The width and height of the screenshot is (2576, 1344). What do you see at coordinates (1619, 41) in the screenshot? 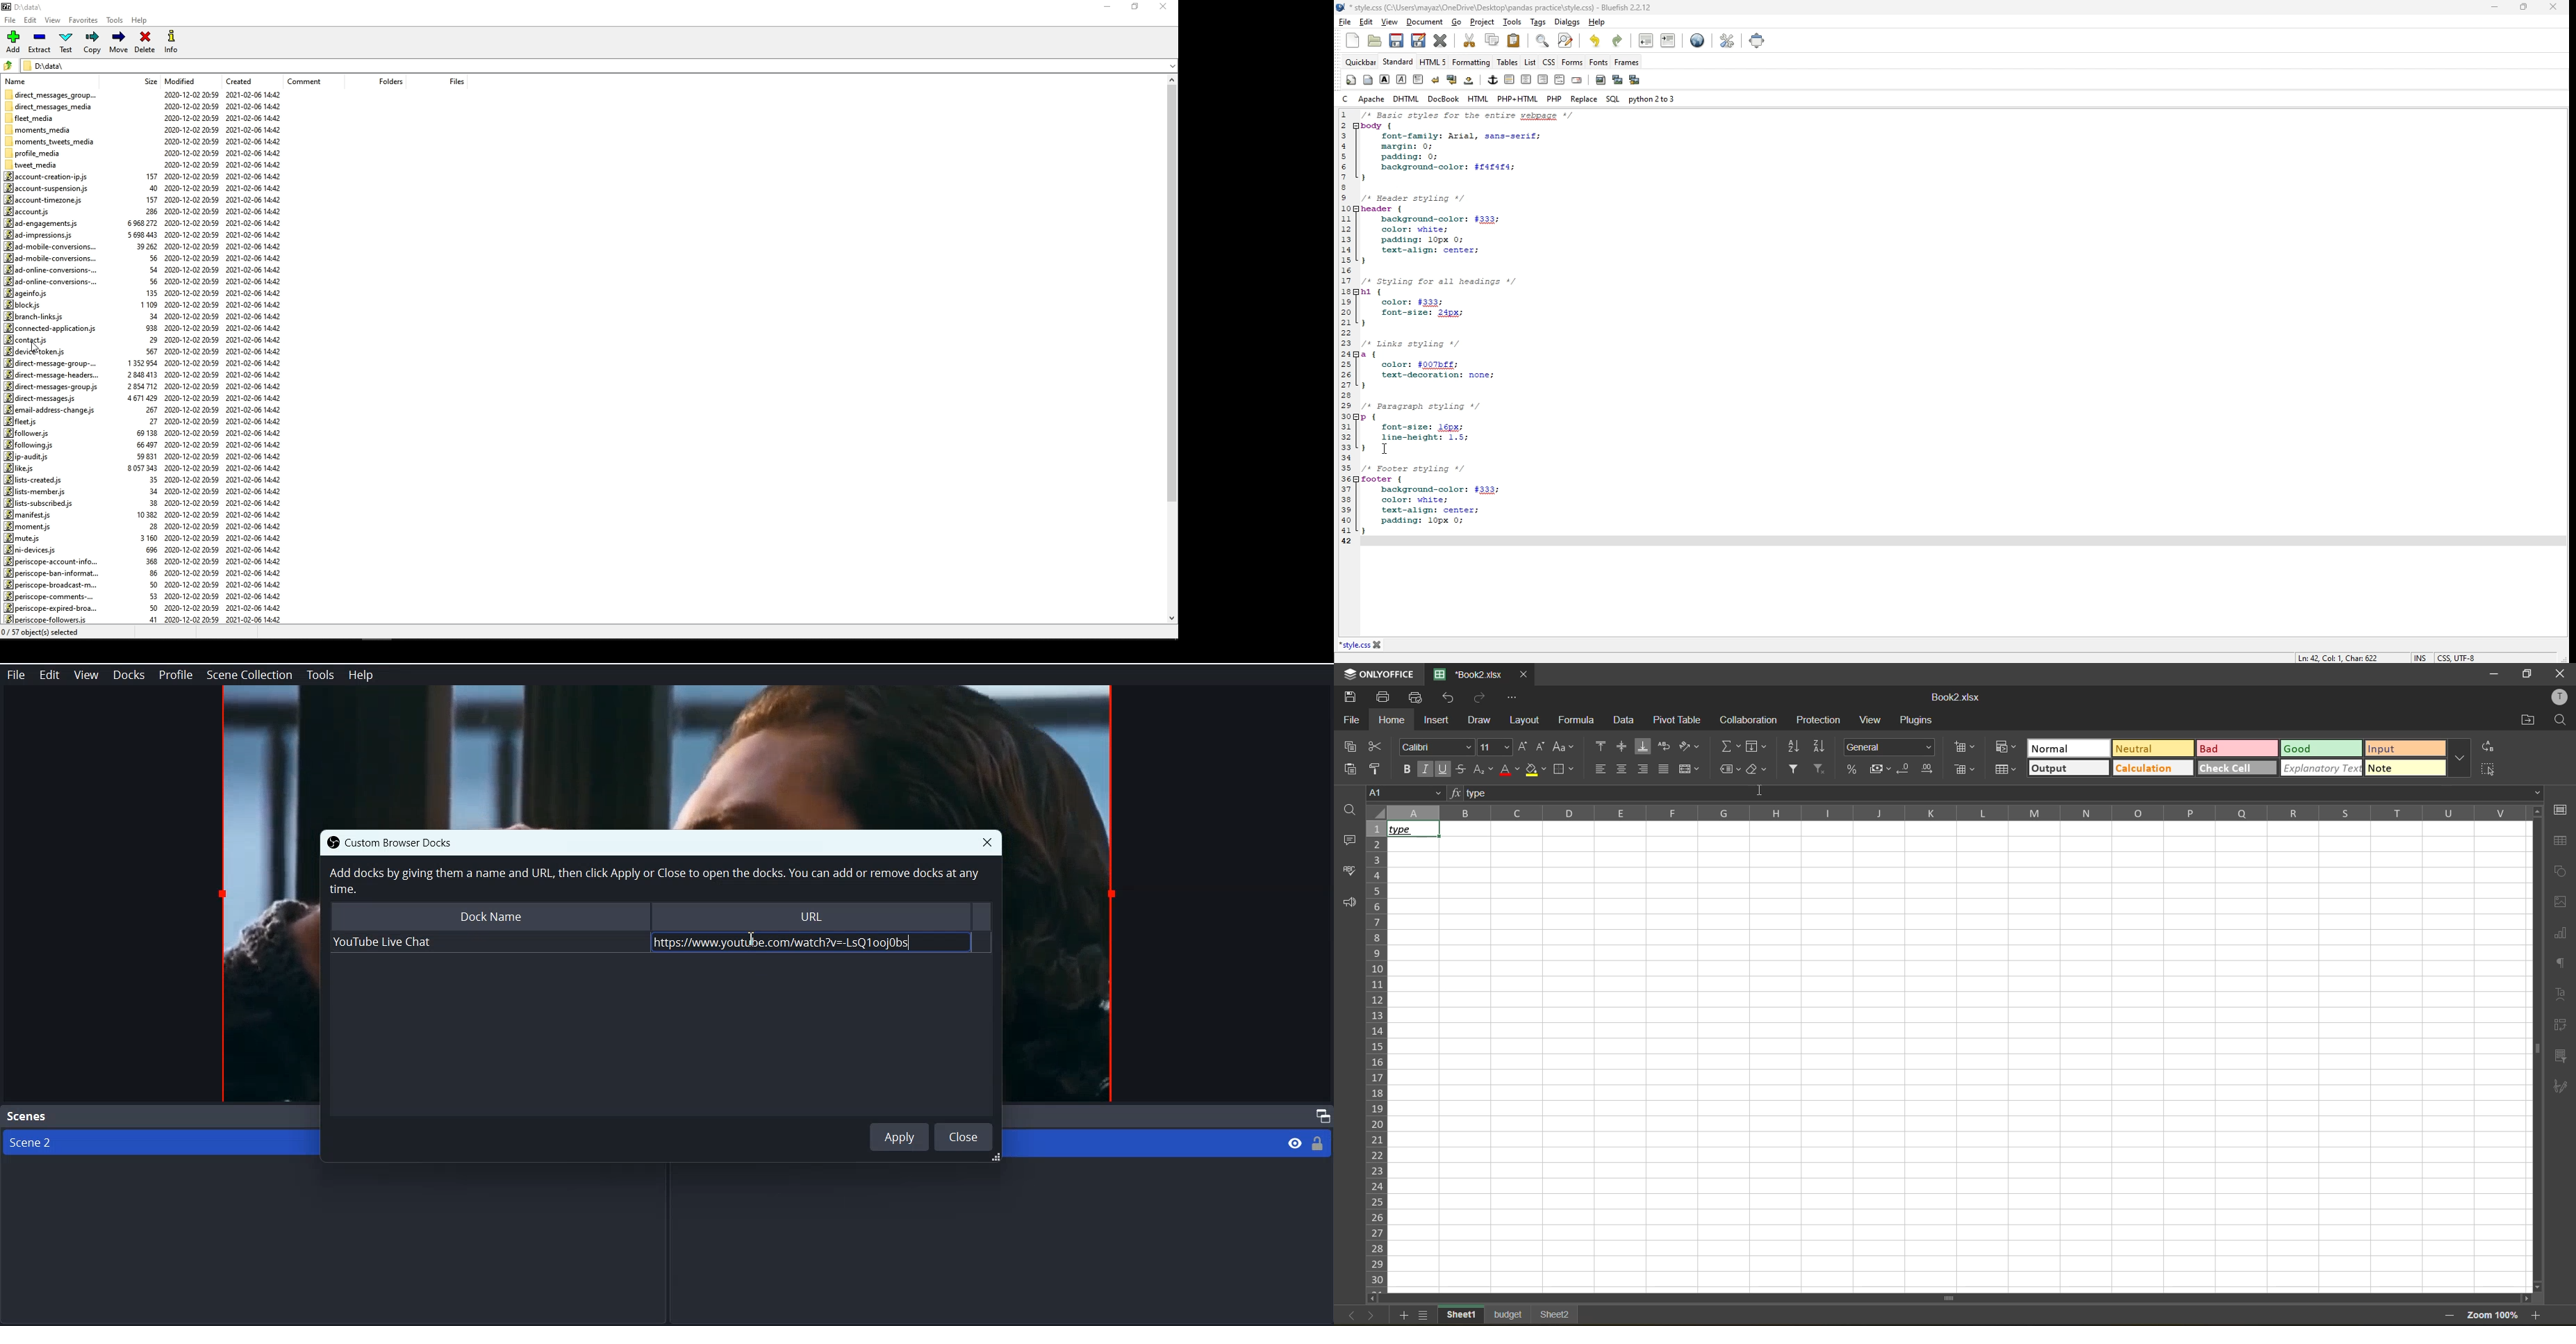
I see `redo` at bounding box center [1619, 41].